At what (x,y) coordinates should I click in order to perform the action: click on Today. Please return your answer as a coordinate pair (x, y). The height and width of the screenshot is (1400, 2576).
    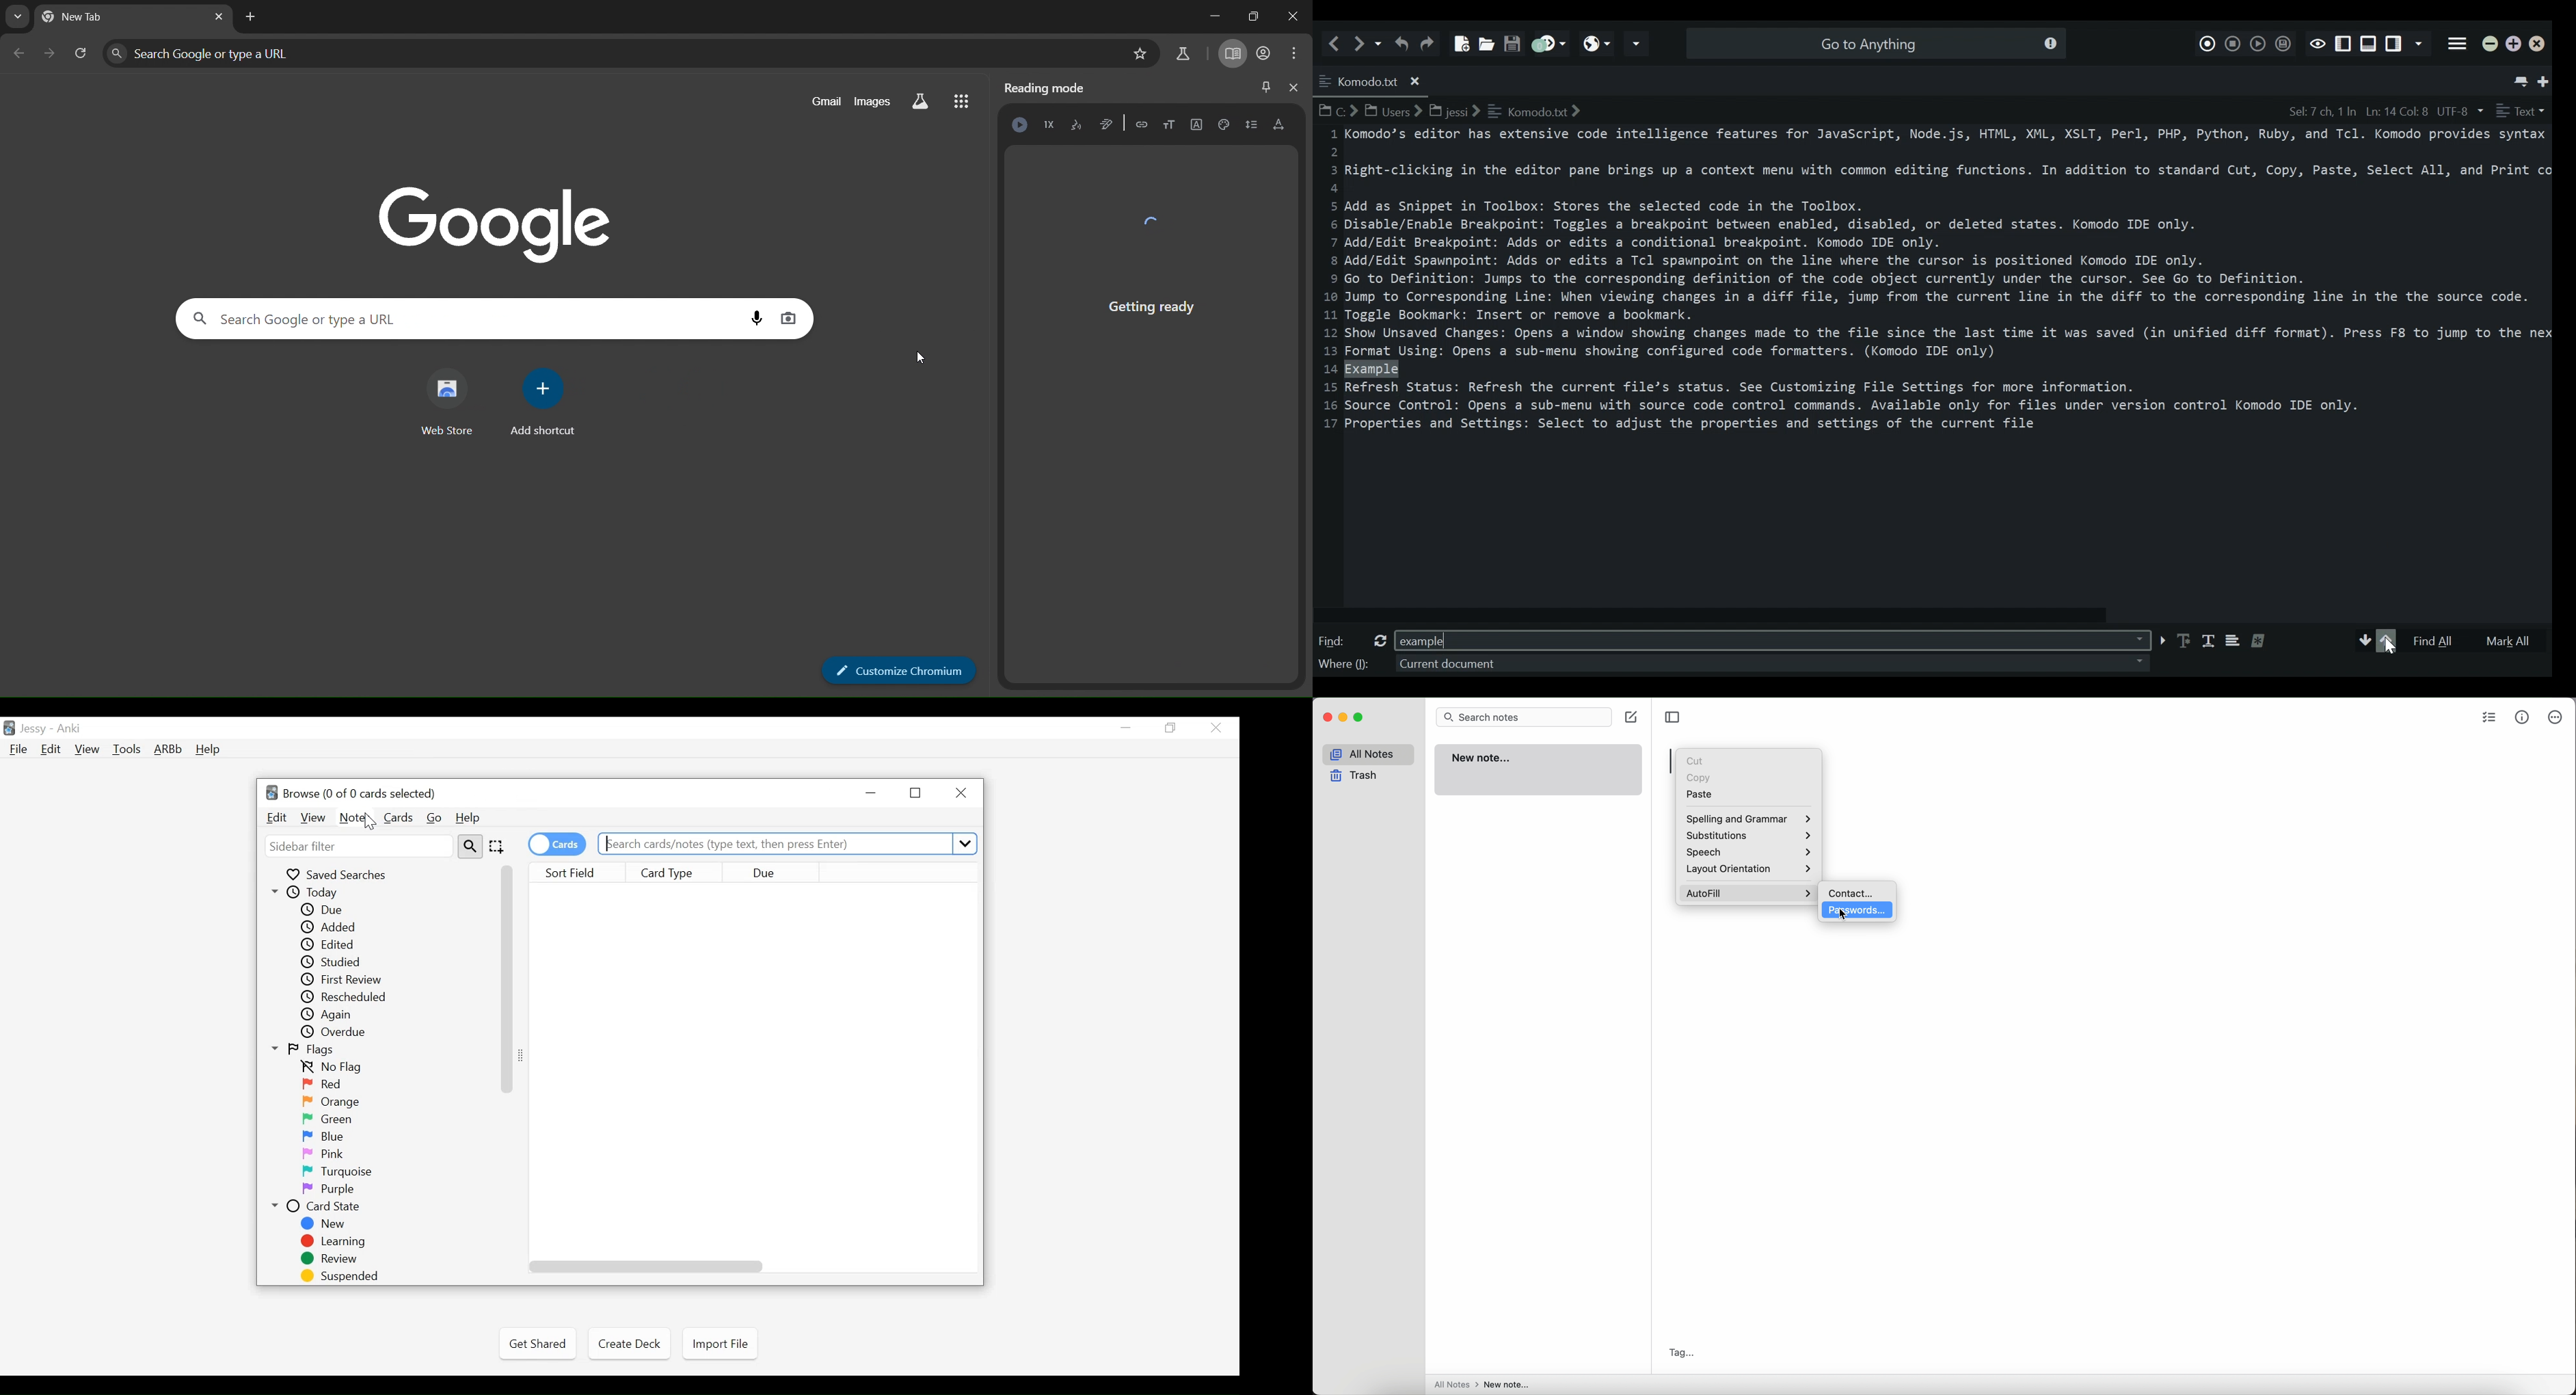
    Looking at the image, I should click on (312, 892).